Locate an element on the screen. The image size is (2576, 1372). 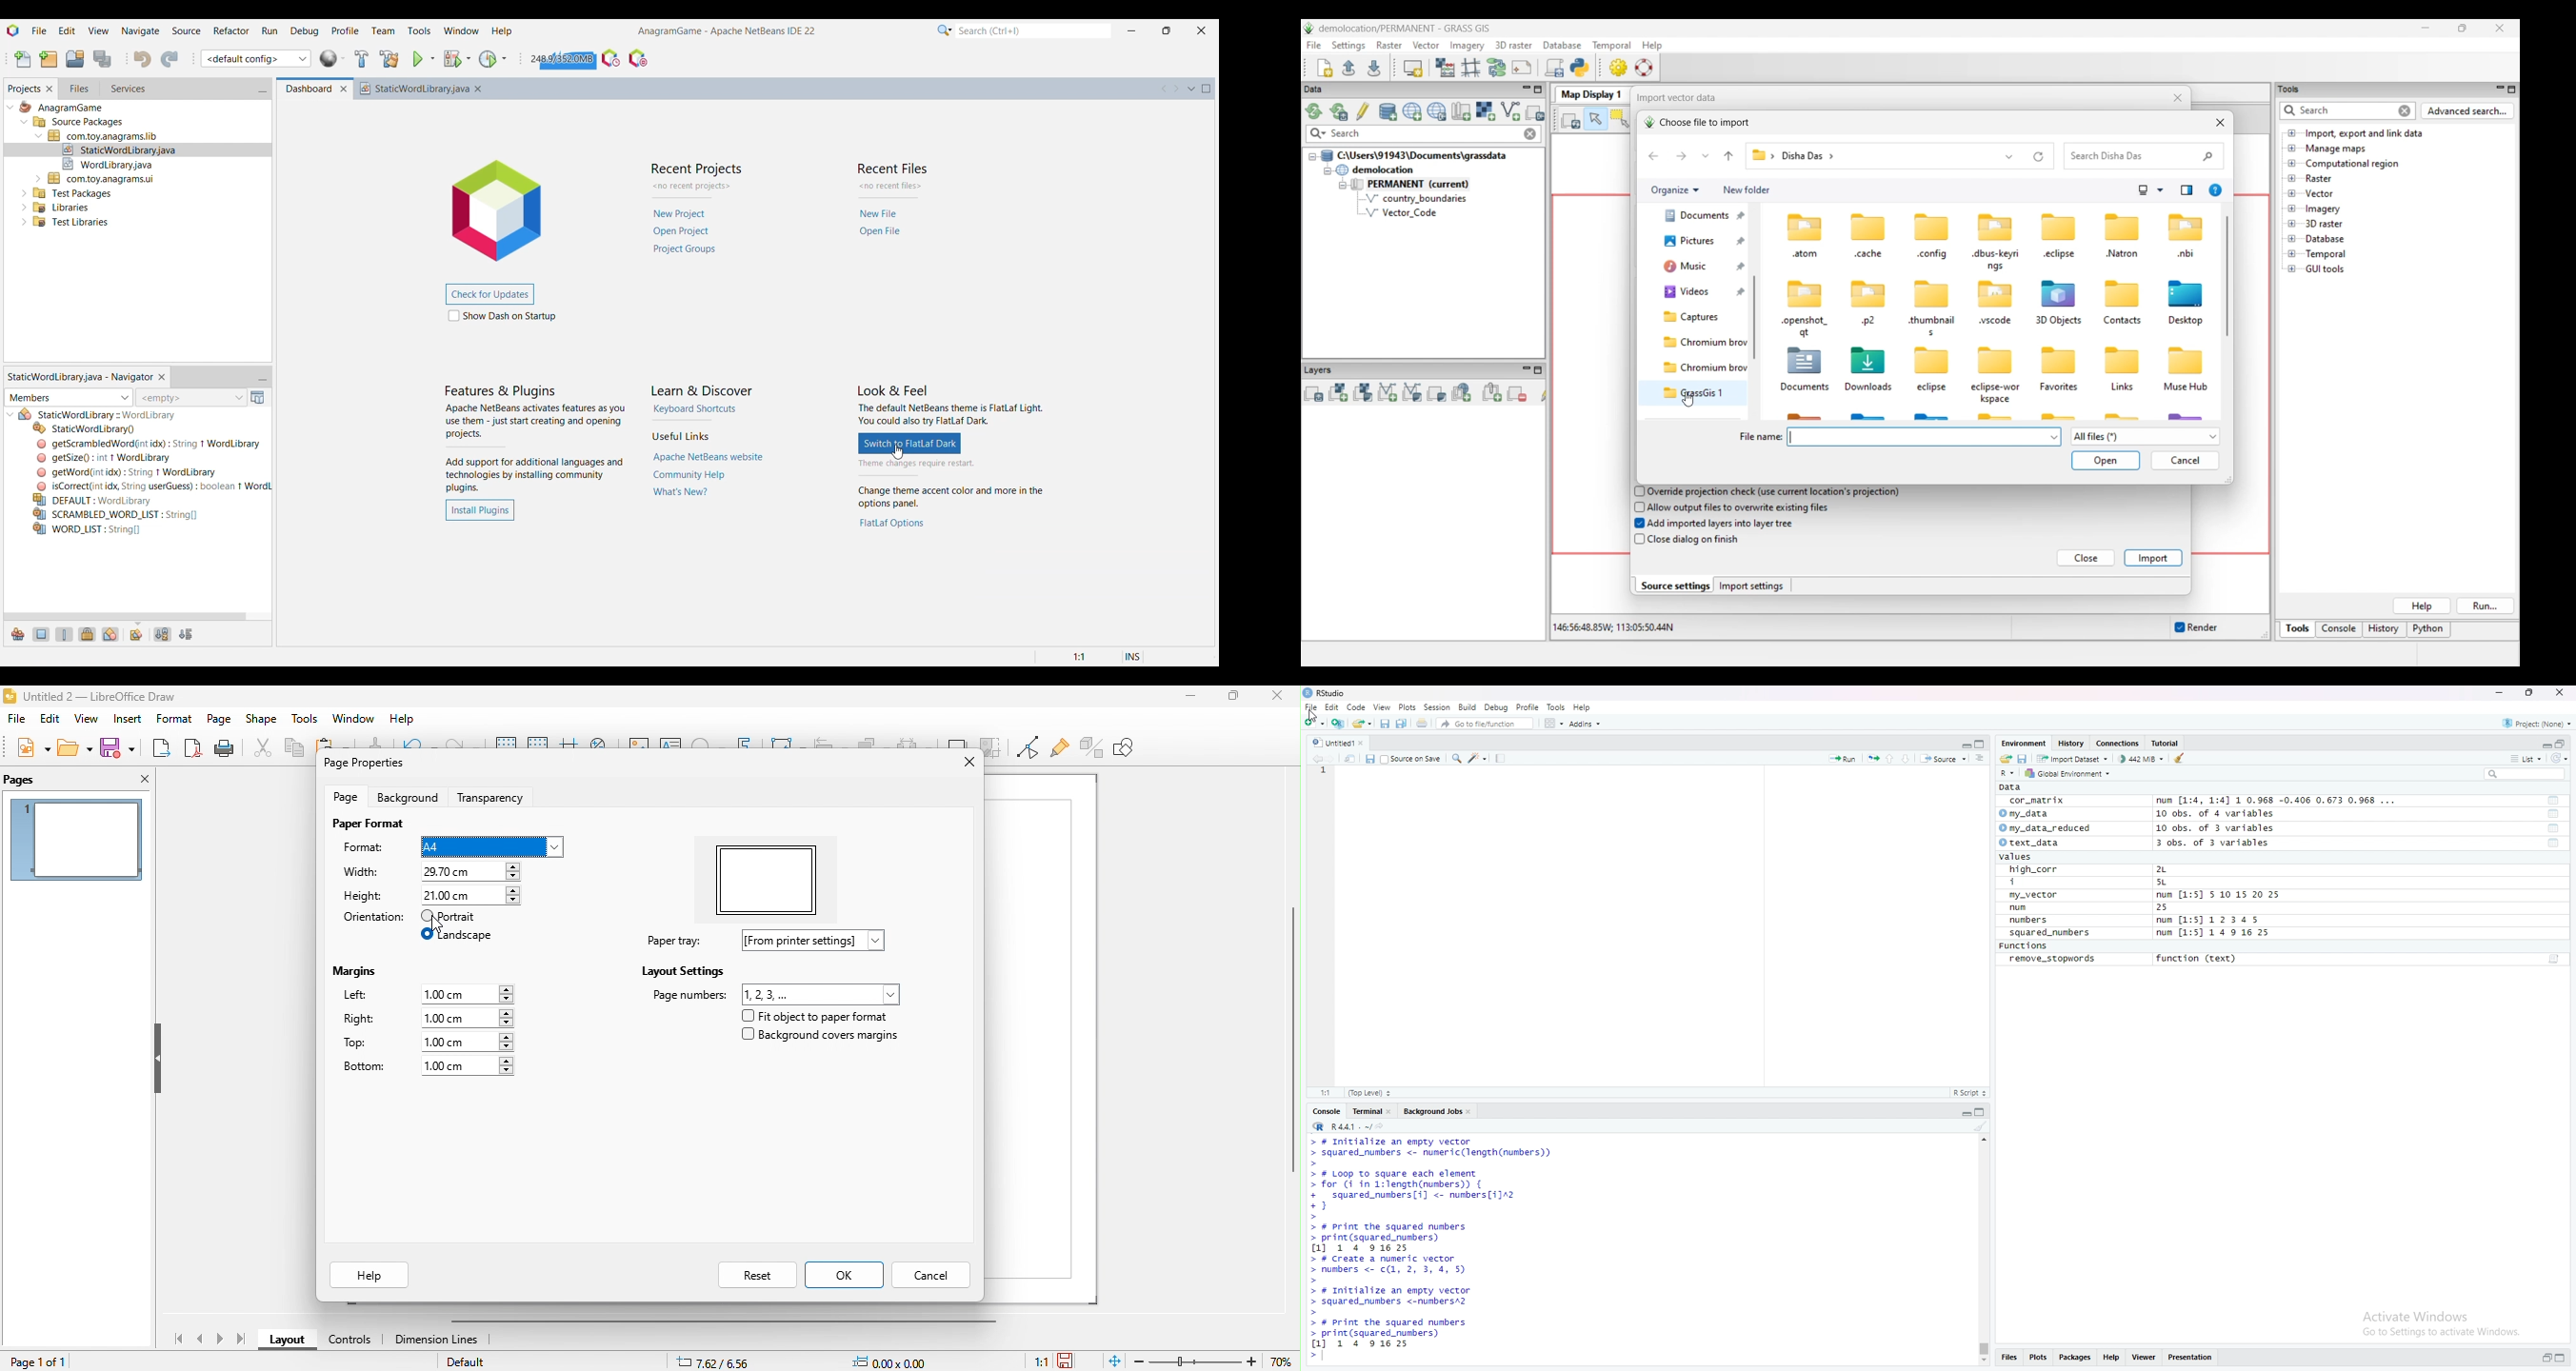
view the current working is located at coordinates (1383, 1126).